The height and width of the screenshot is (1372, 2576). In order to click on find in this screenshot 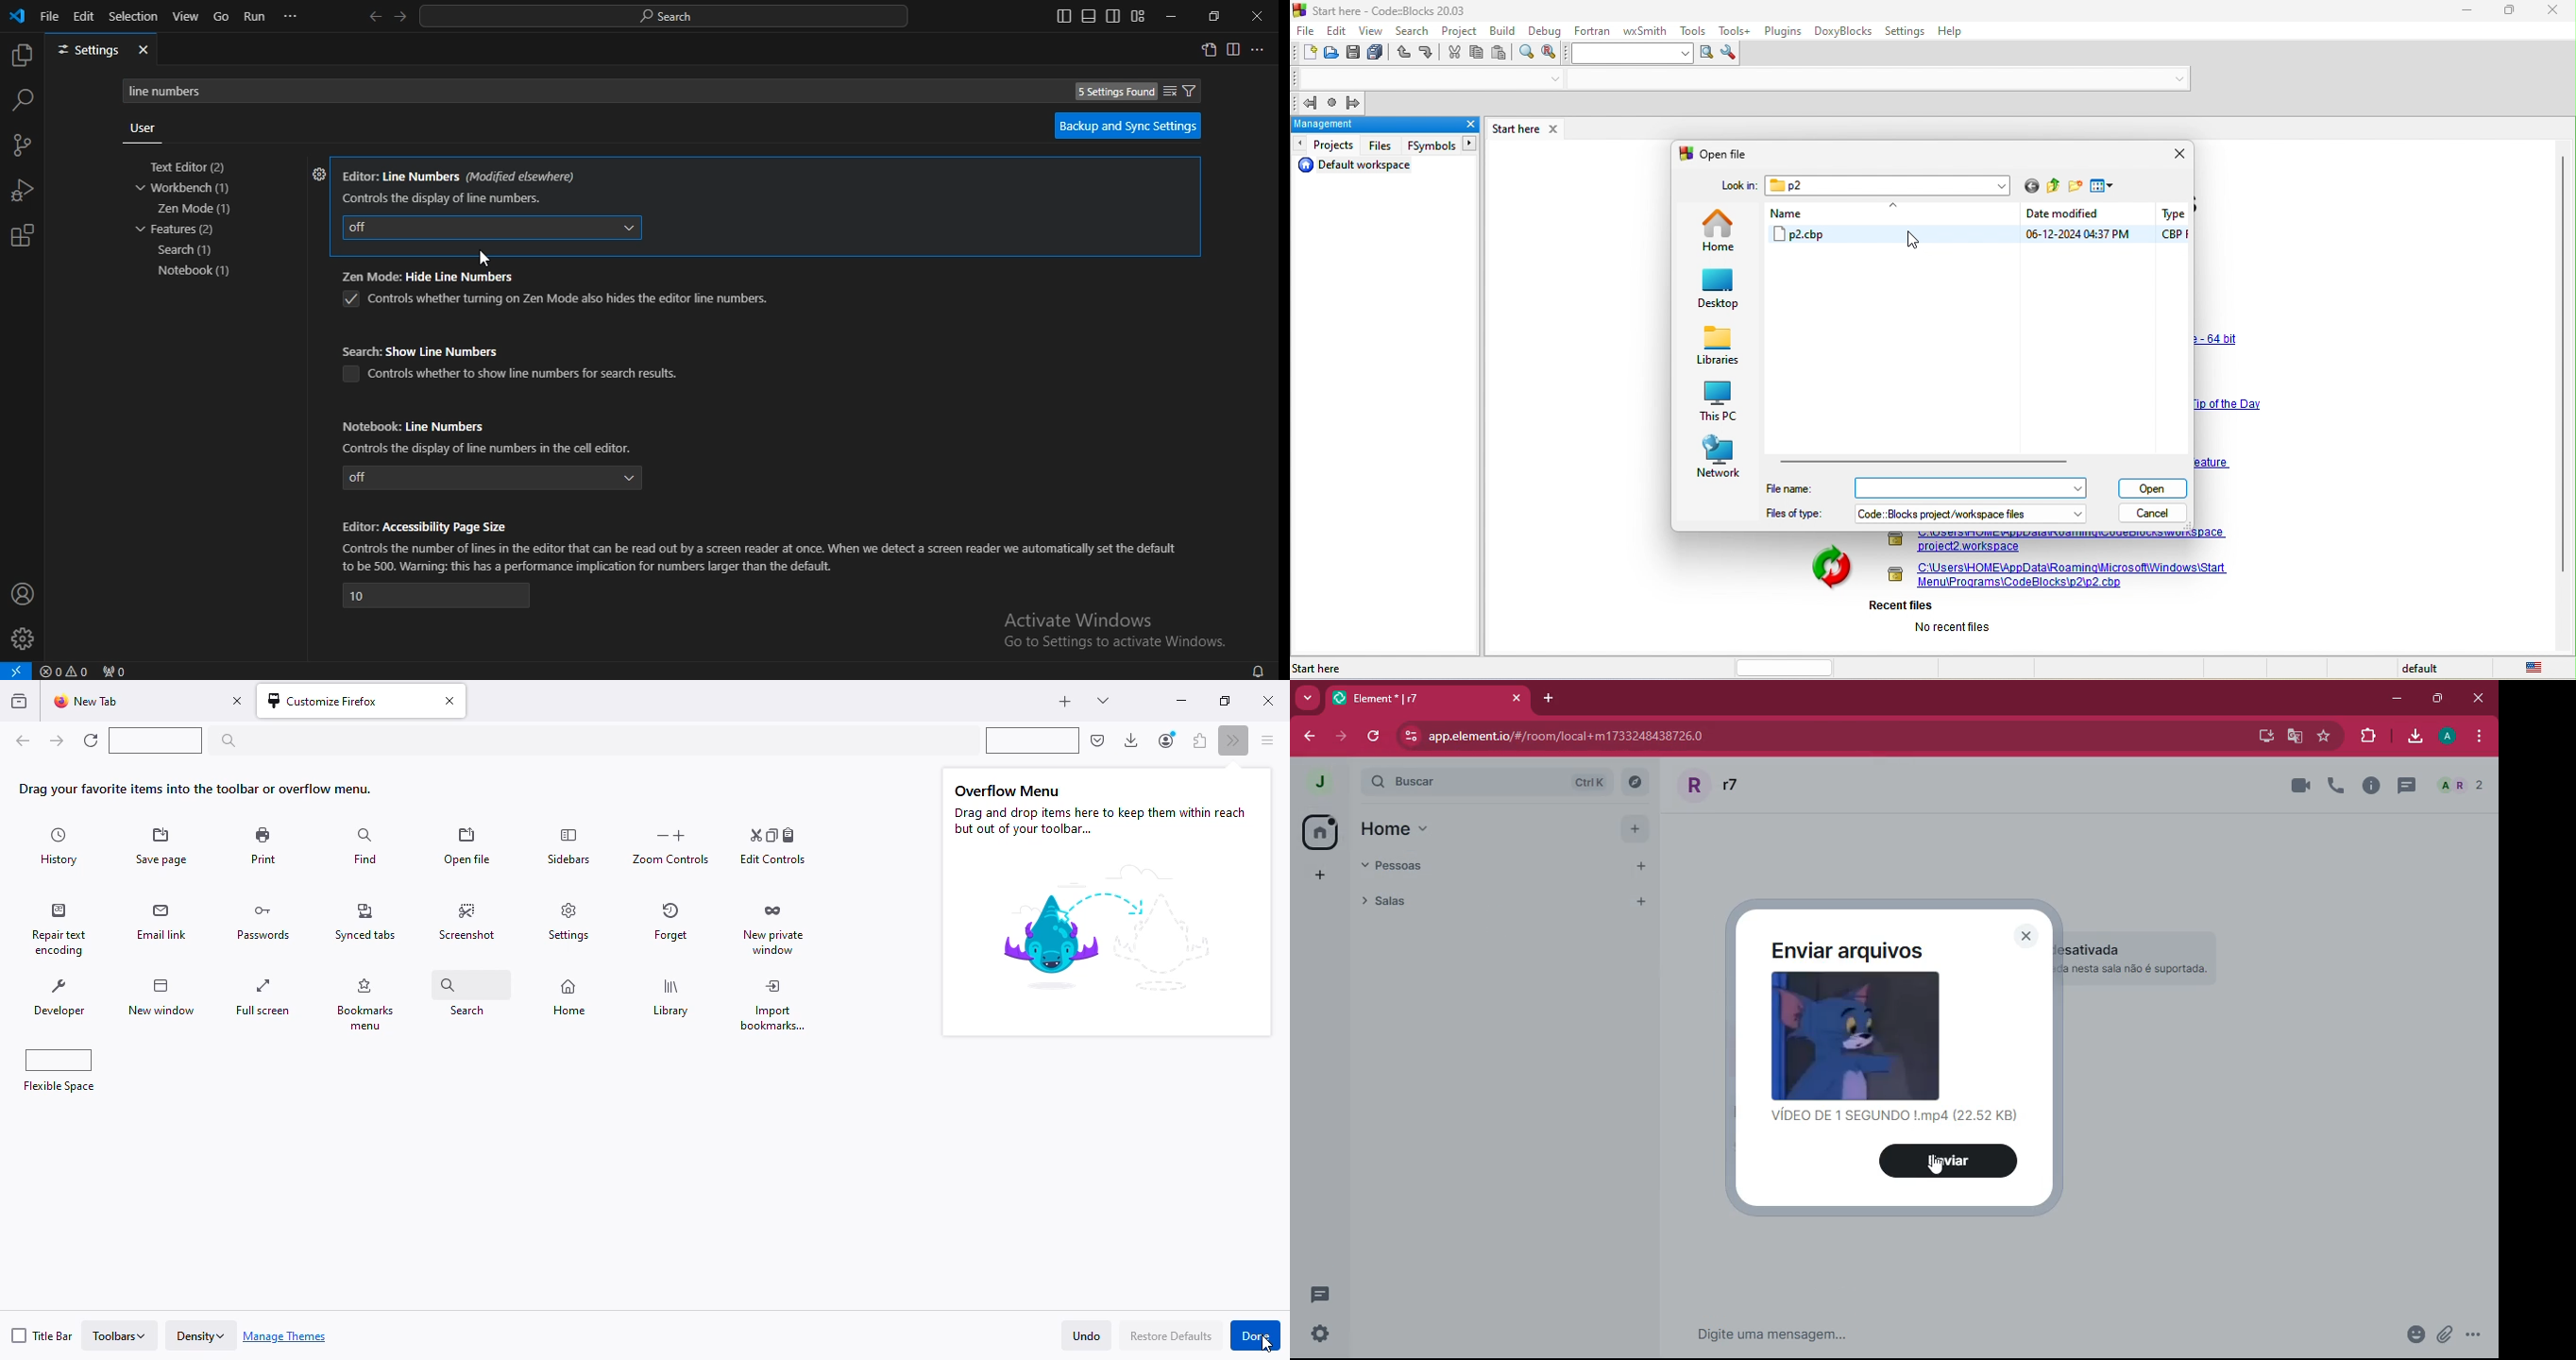, I will do `click(364, 845)`.